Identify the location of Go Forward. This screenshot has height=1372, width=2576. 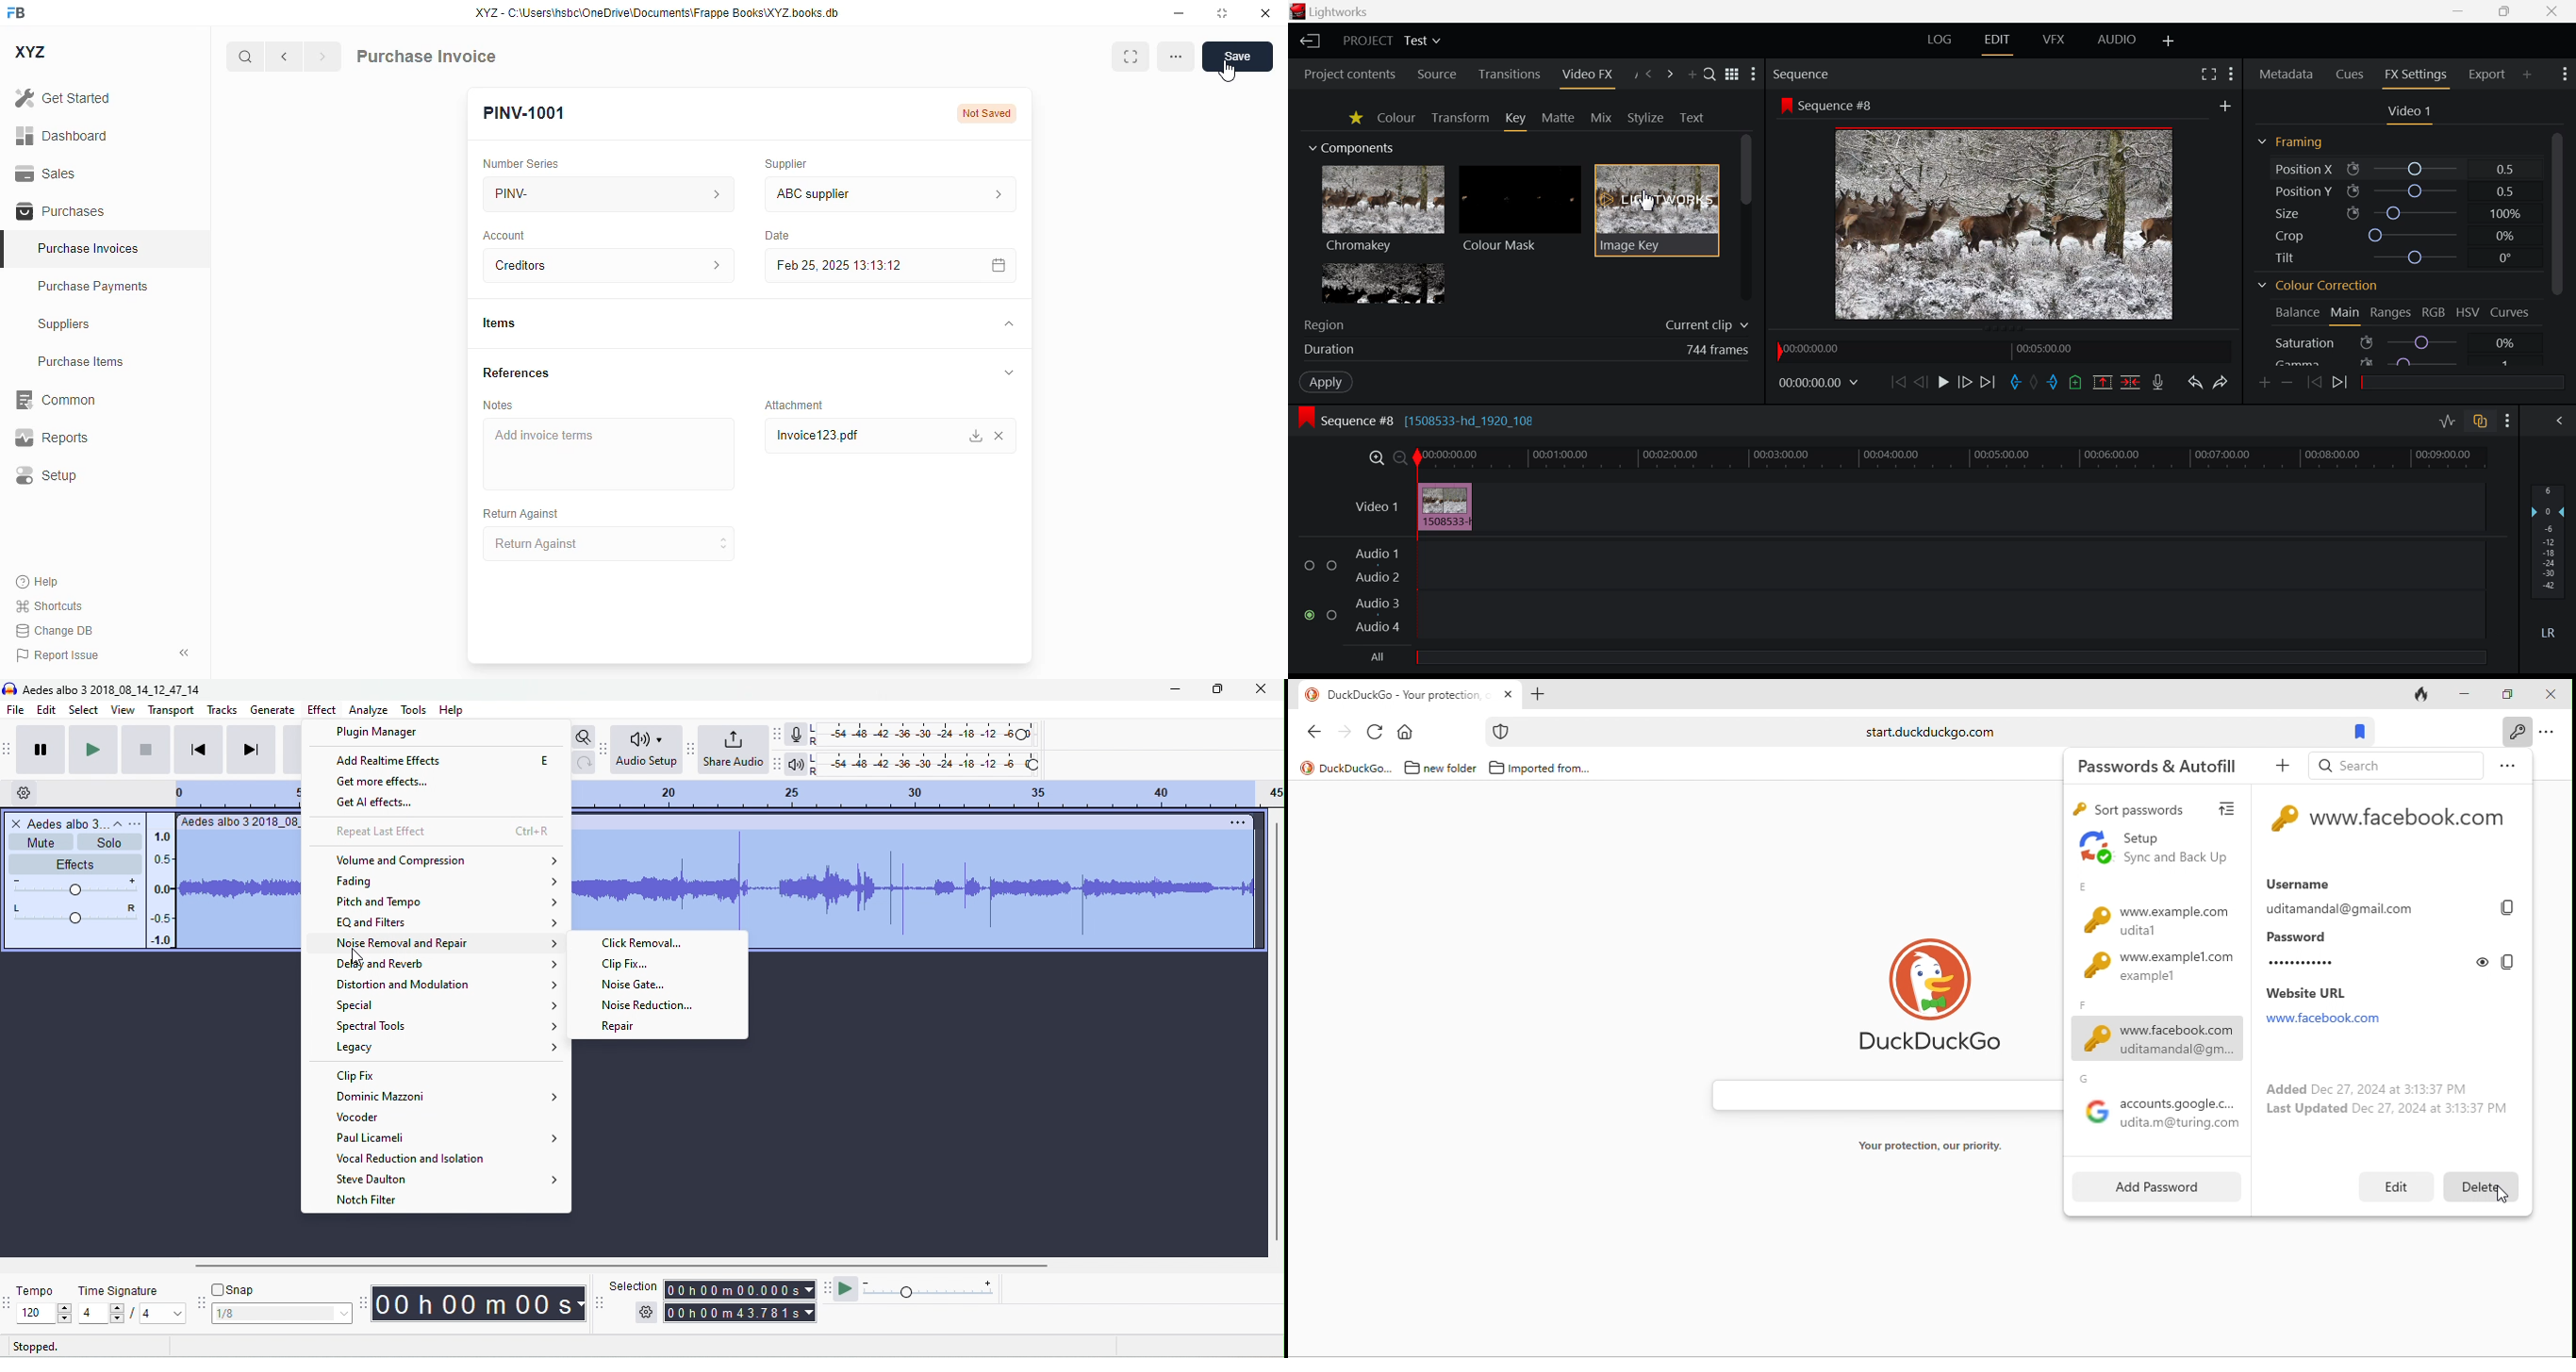
(1966, 382).